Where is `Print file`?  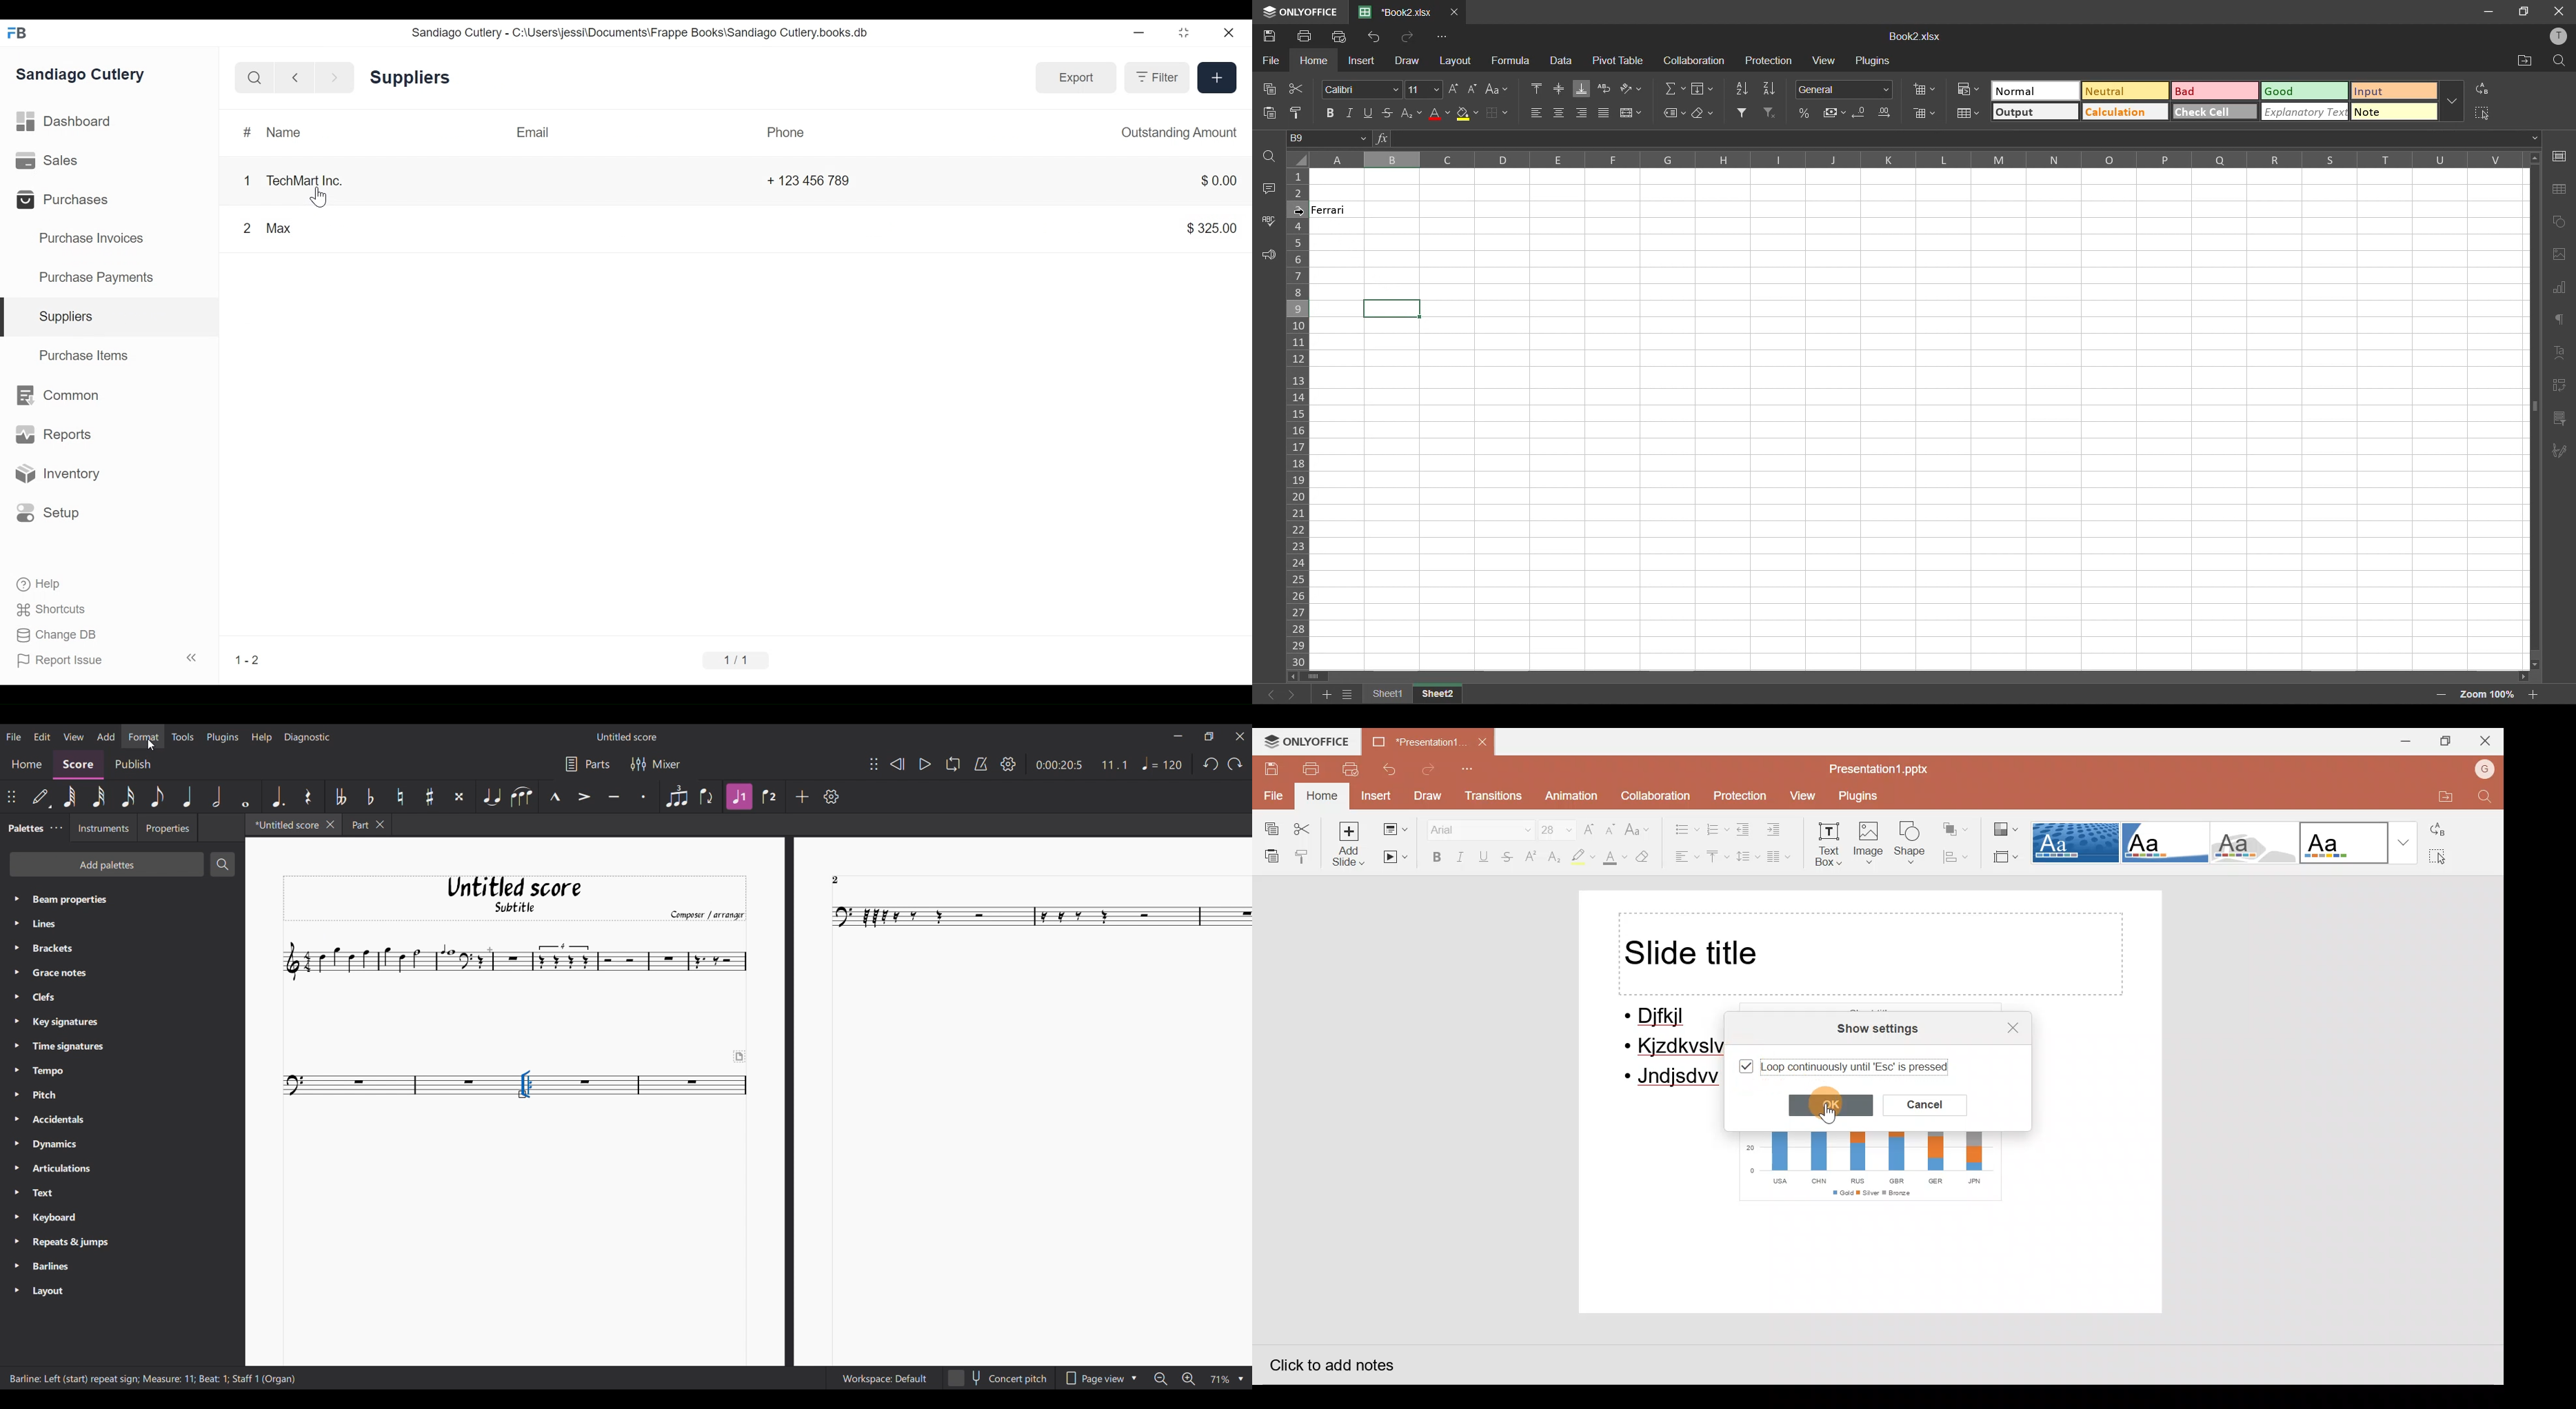
Print file is located at coordinates (1302, 768).